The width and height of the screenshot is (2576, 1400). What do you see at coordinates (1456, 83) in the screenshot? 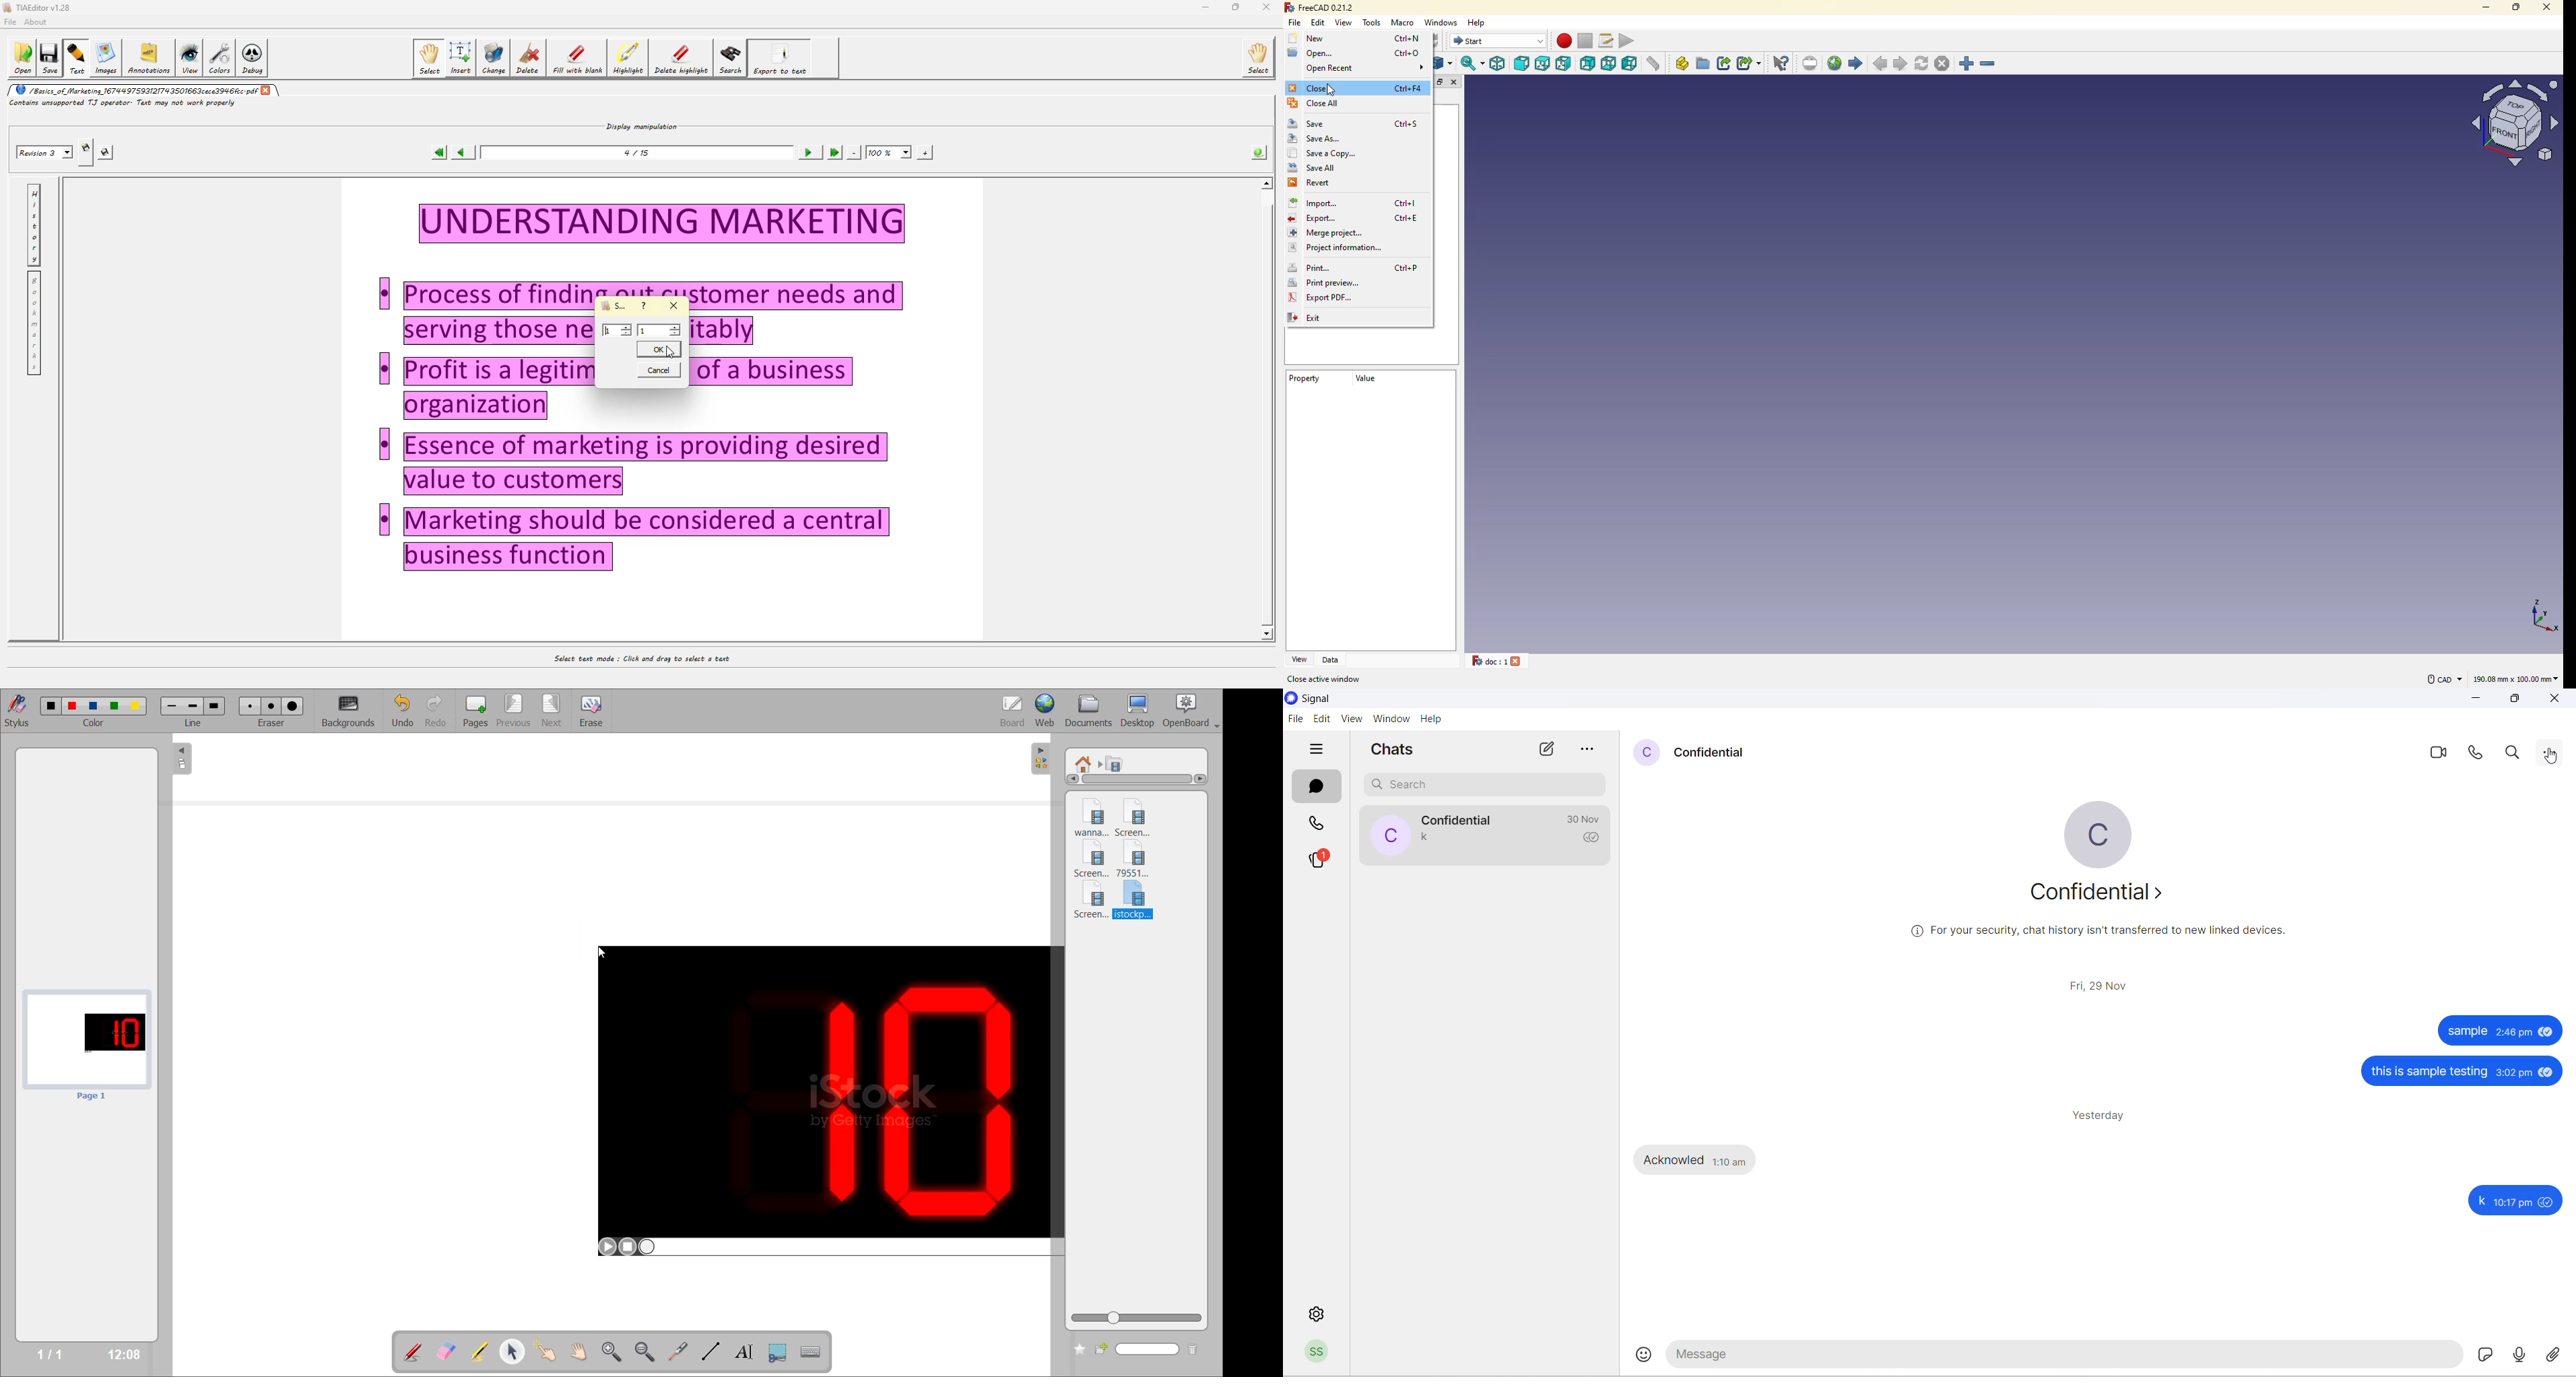
I see `close` at bounding box center [1456, 83].